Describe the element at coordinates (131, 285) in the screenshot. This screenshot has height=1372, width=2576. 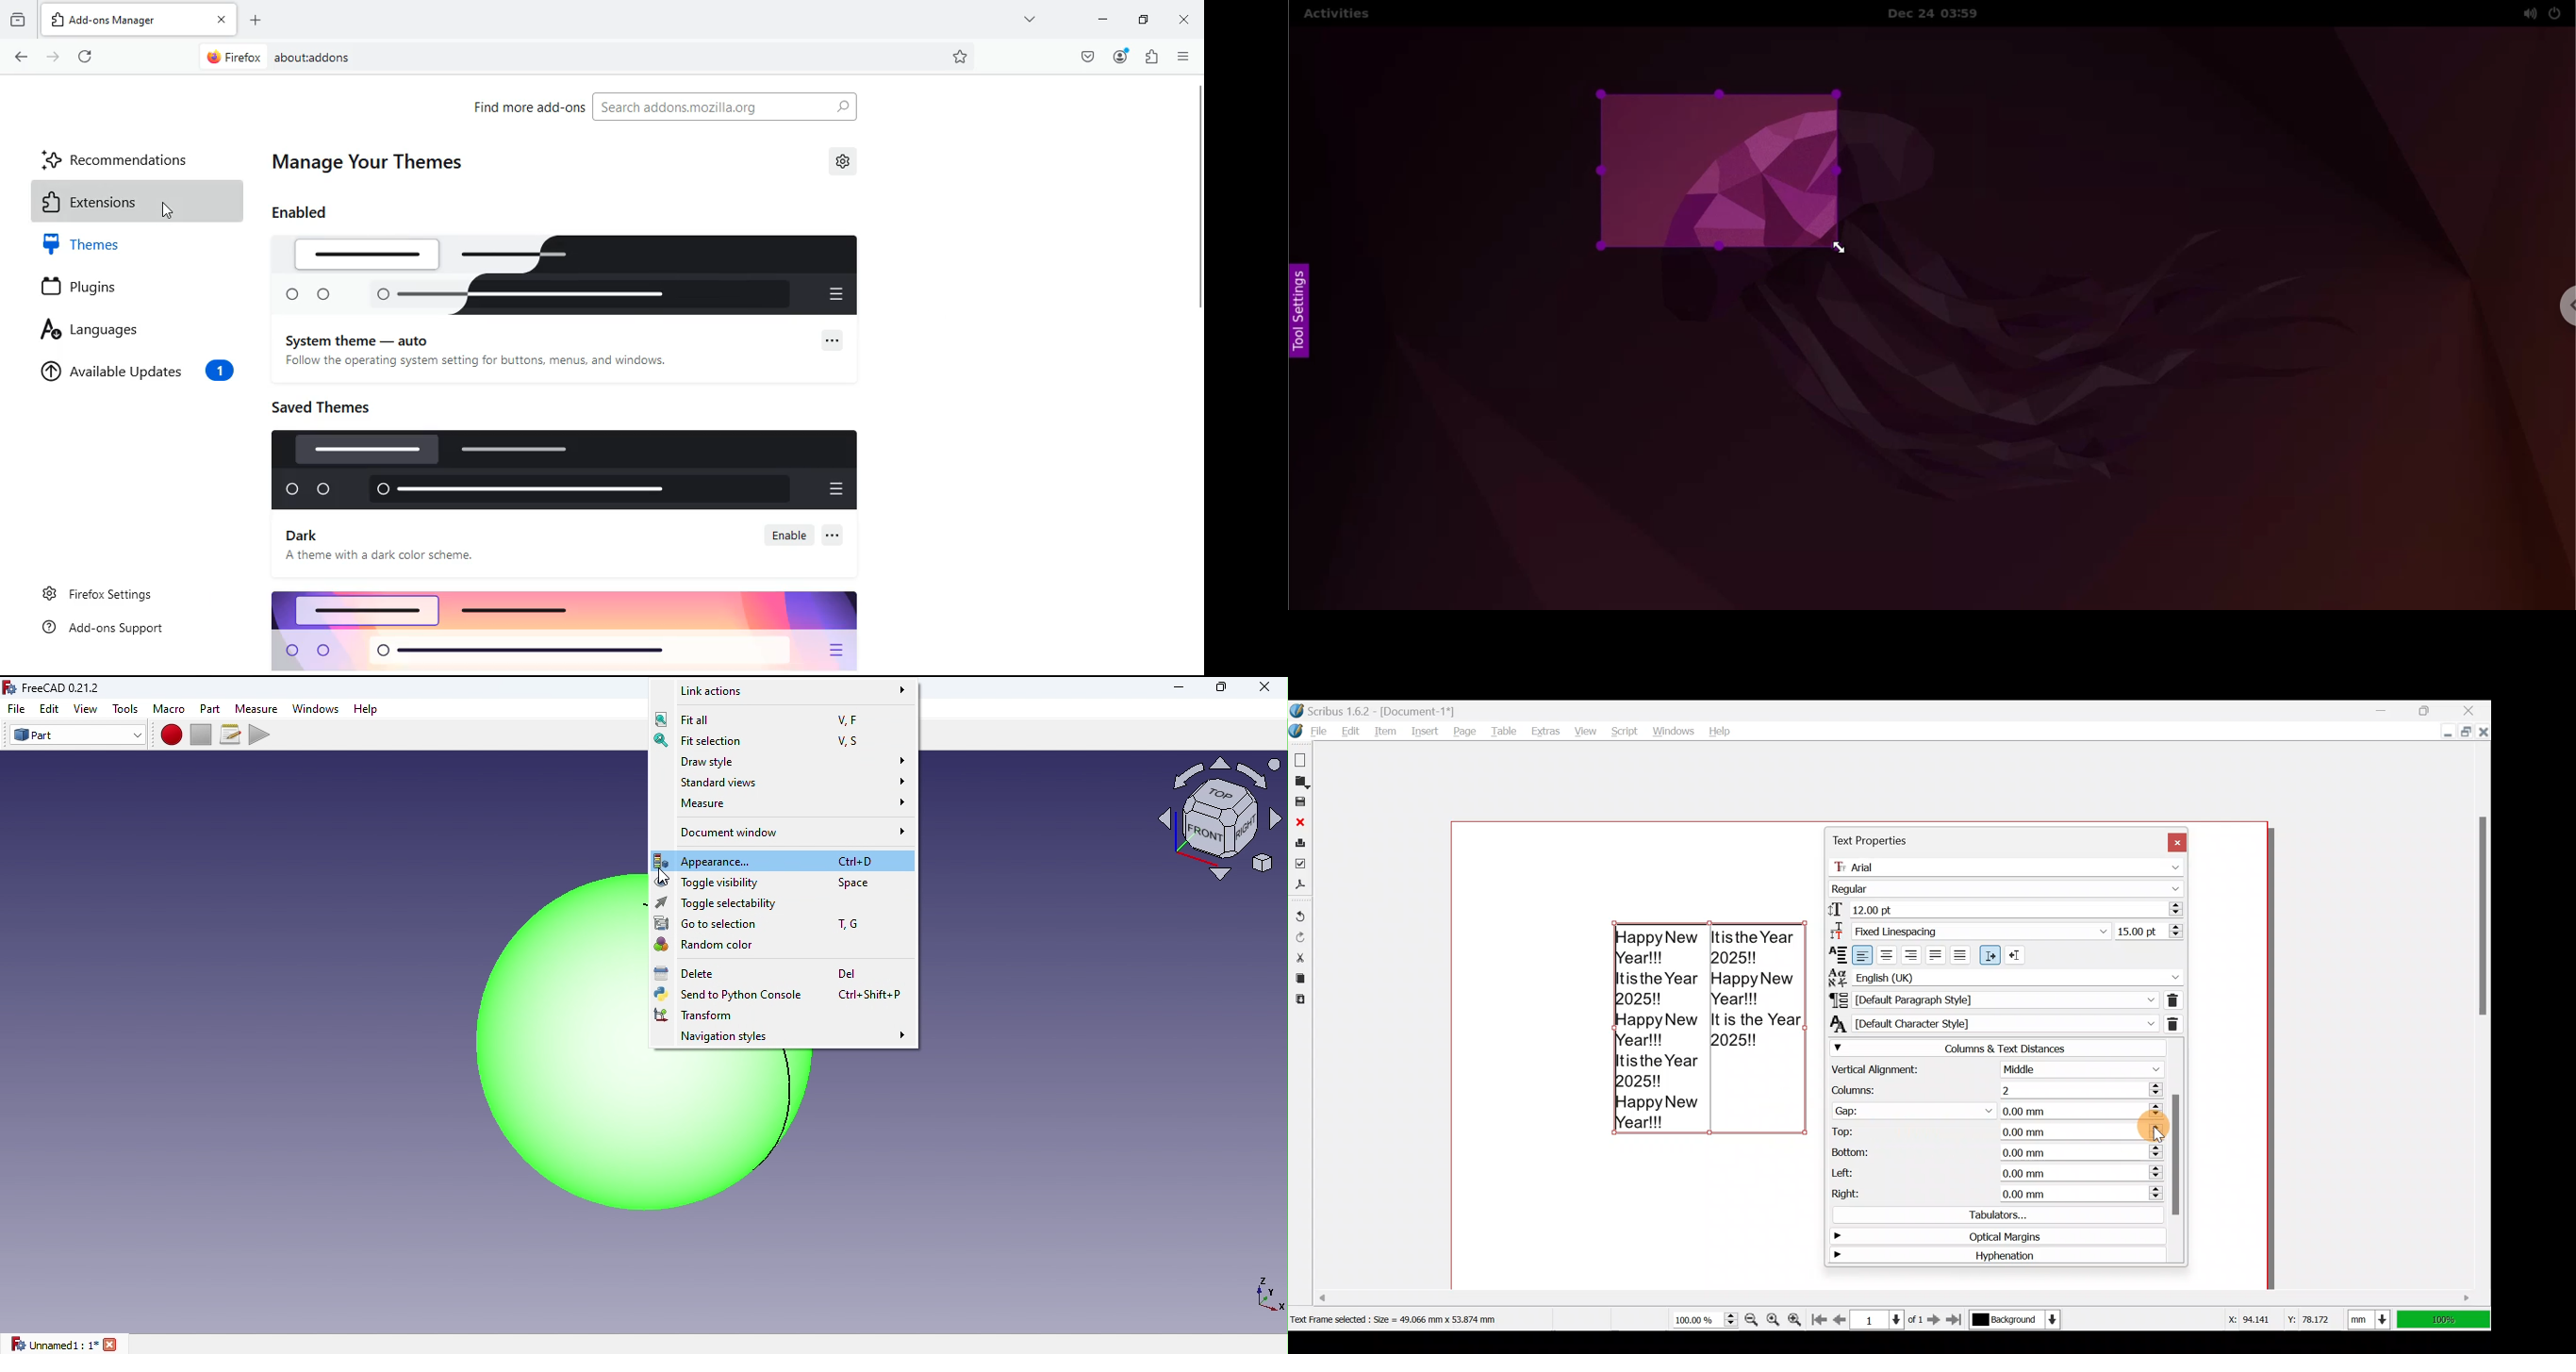
I see `plugins` at that location.